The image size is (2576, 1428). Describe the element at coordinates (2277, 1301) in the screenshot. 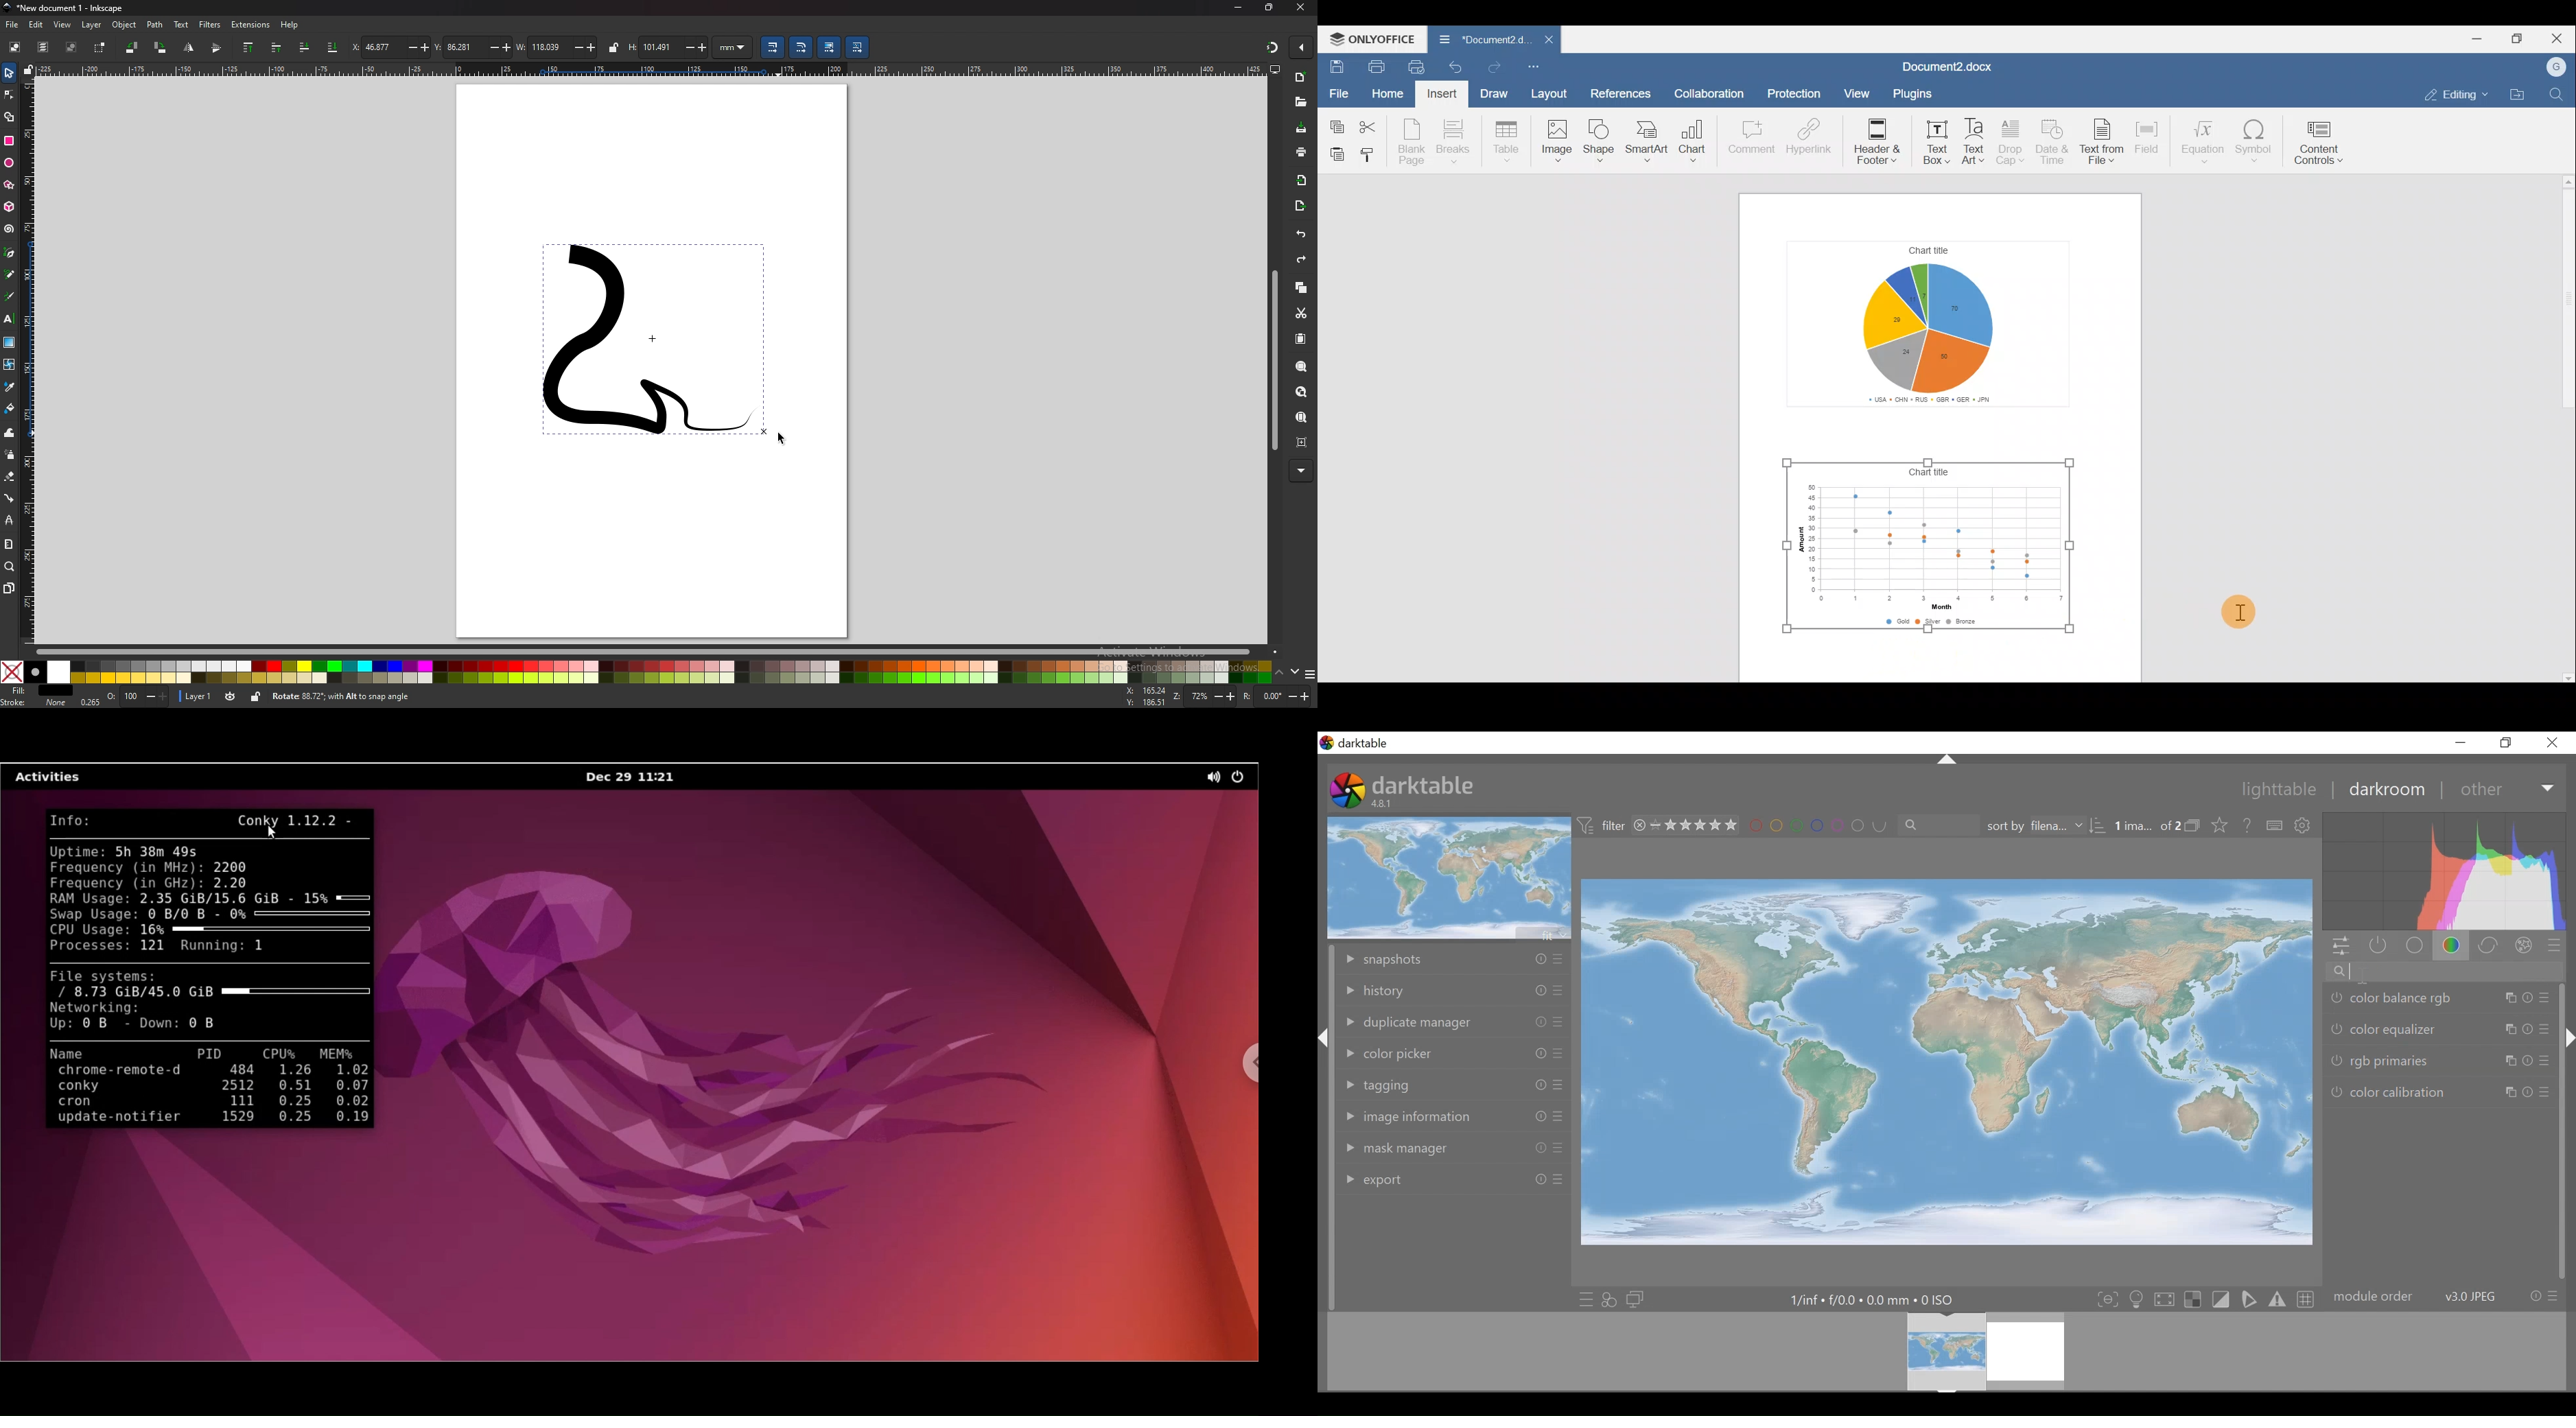

I see `toggle gamut checking` at that location.